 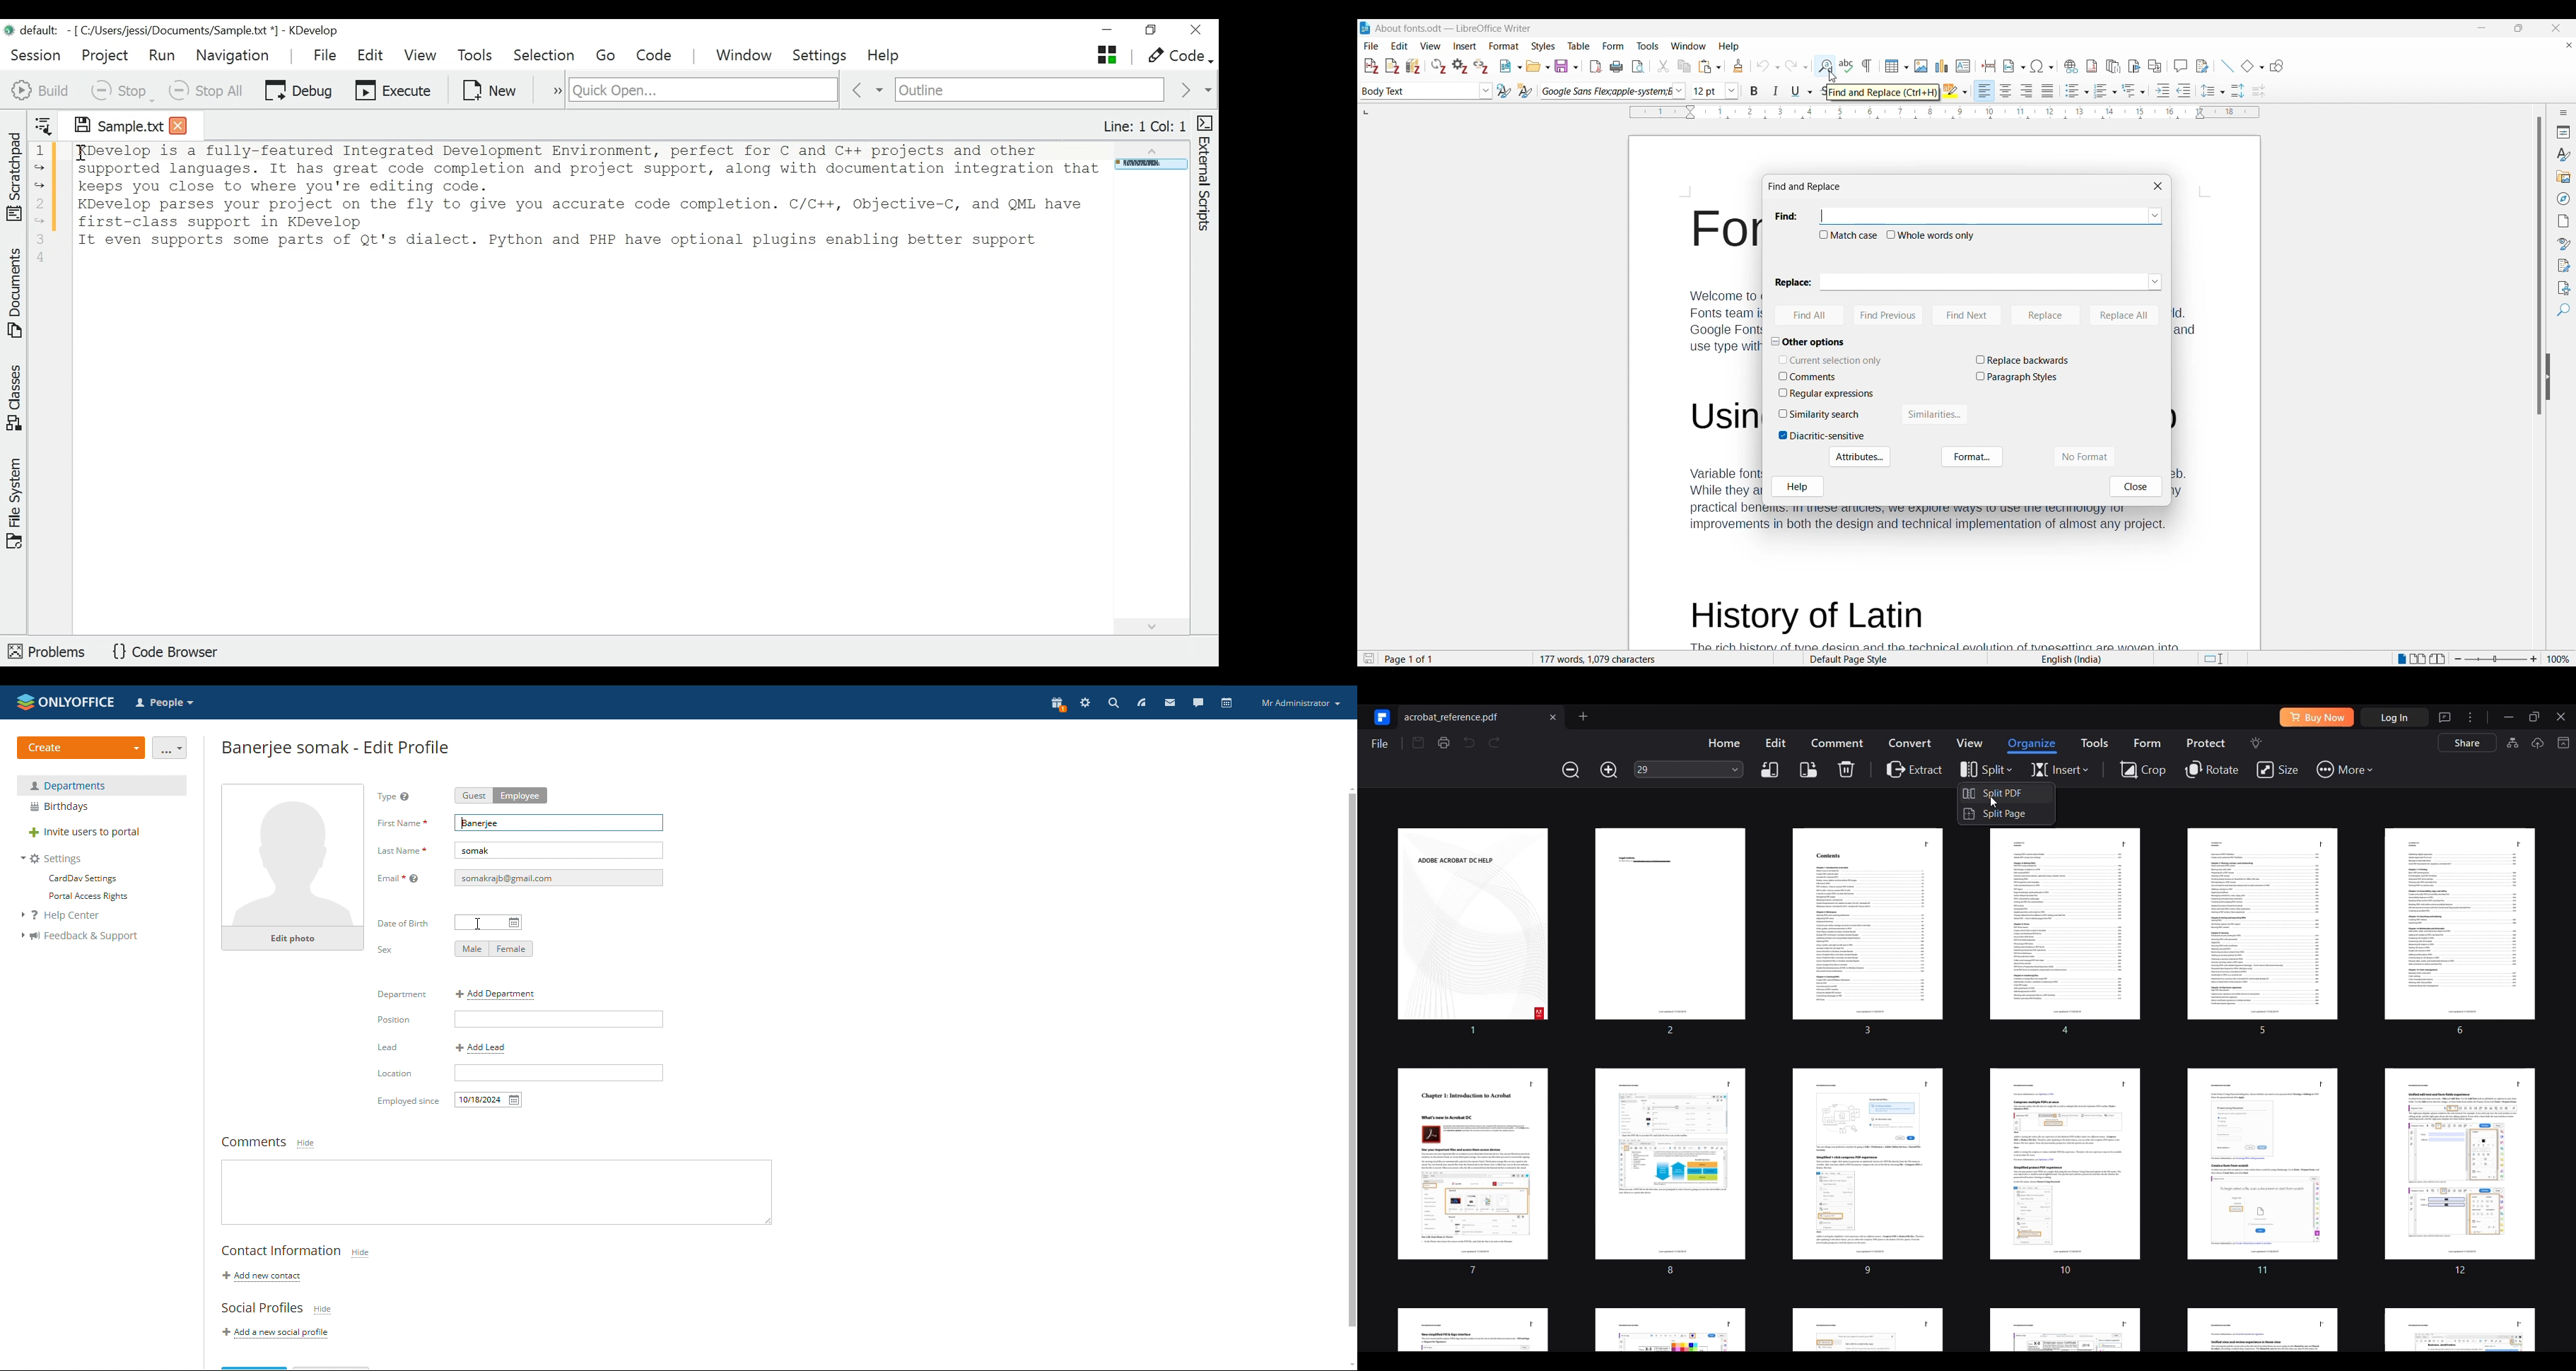 I want to click on Replace all, so click(x=2124, y=316).